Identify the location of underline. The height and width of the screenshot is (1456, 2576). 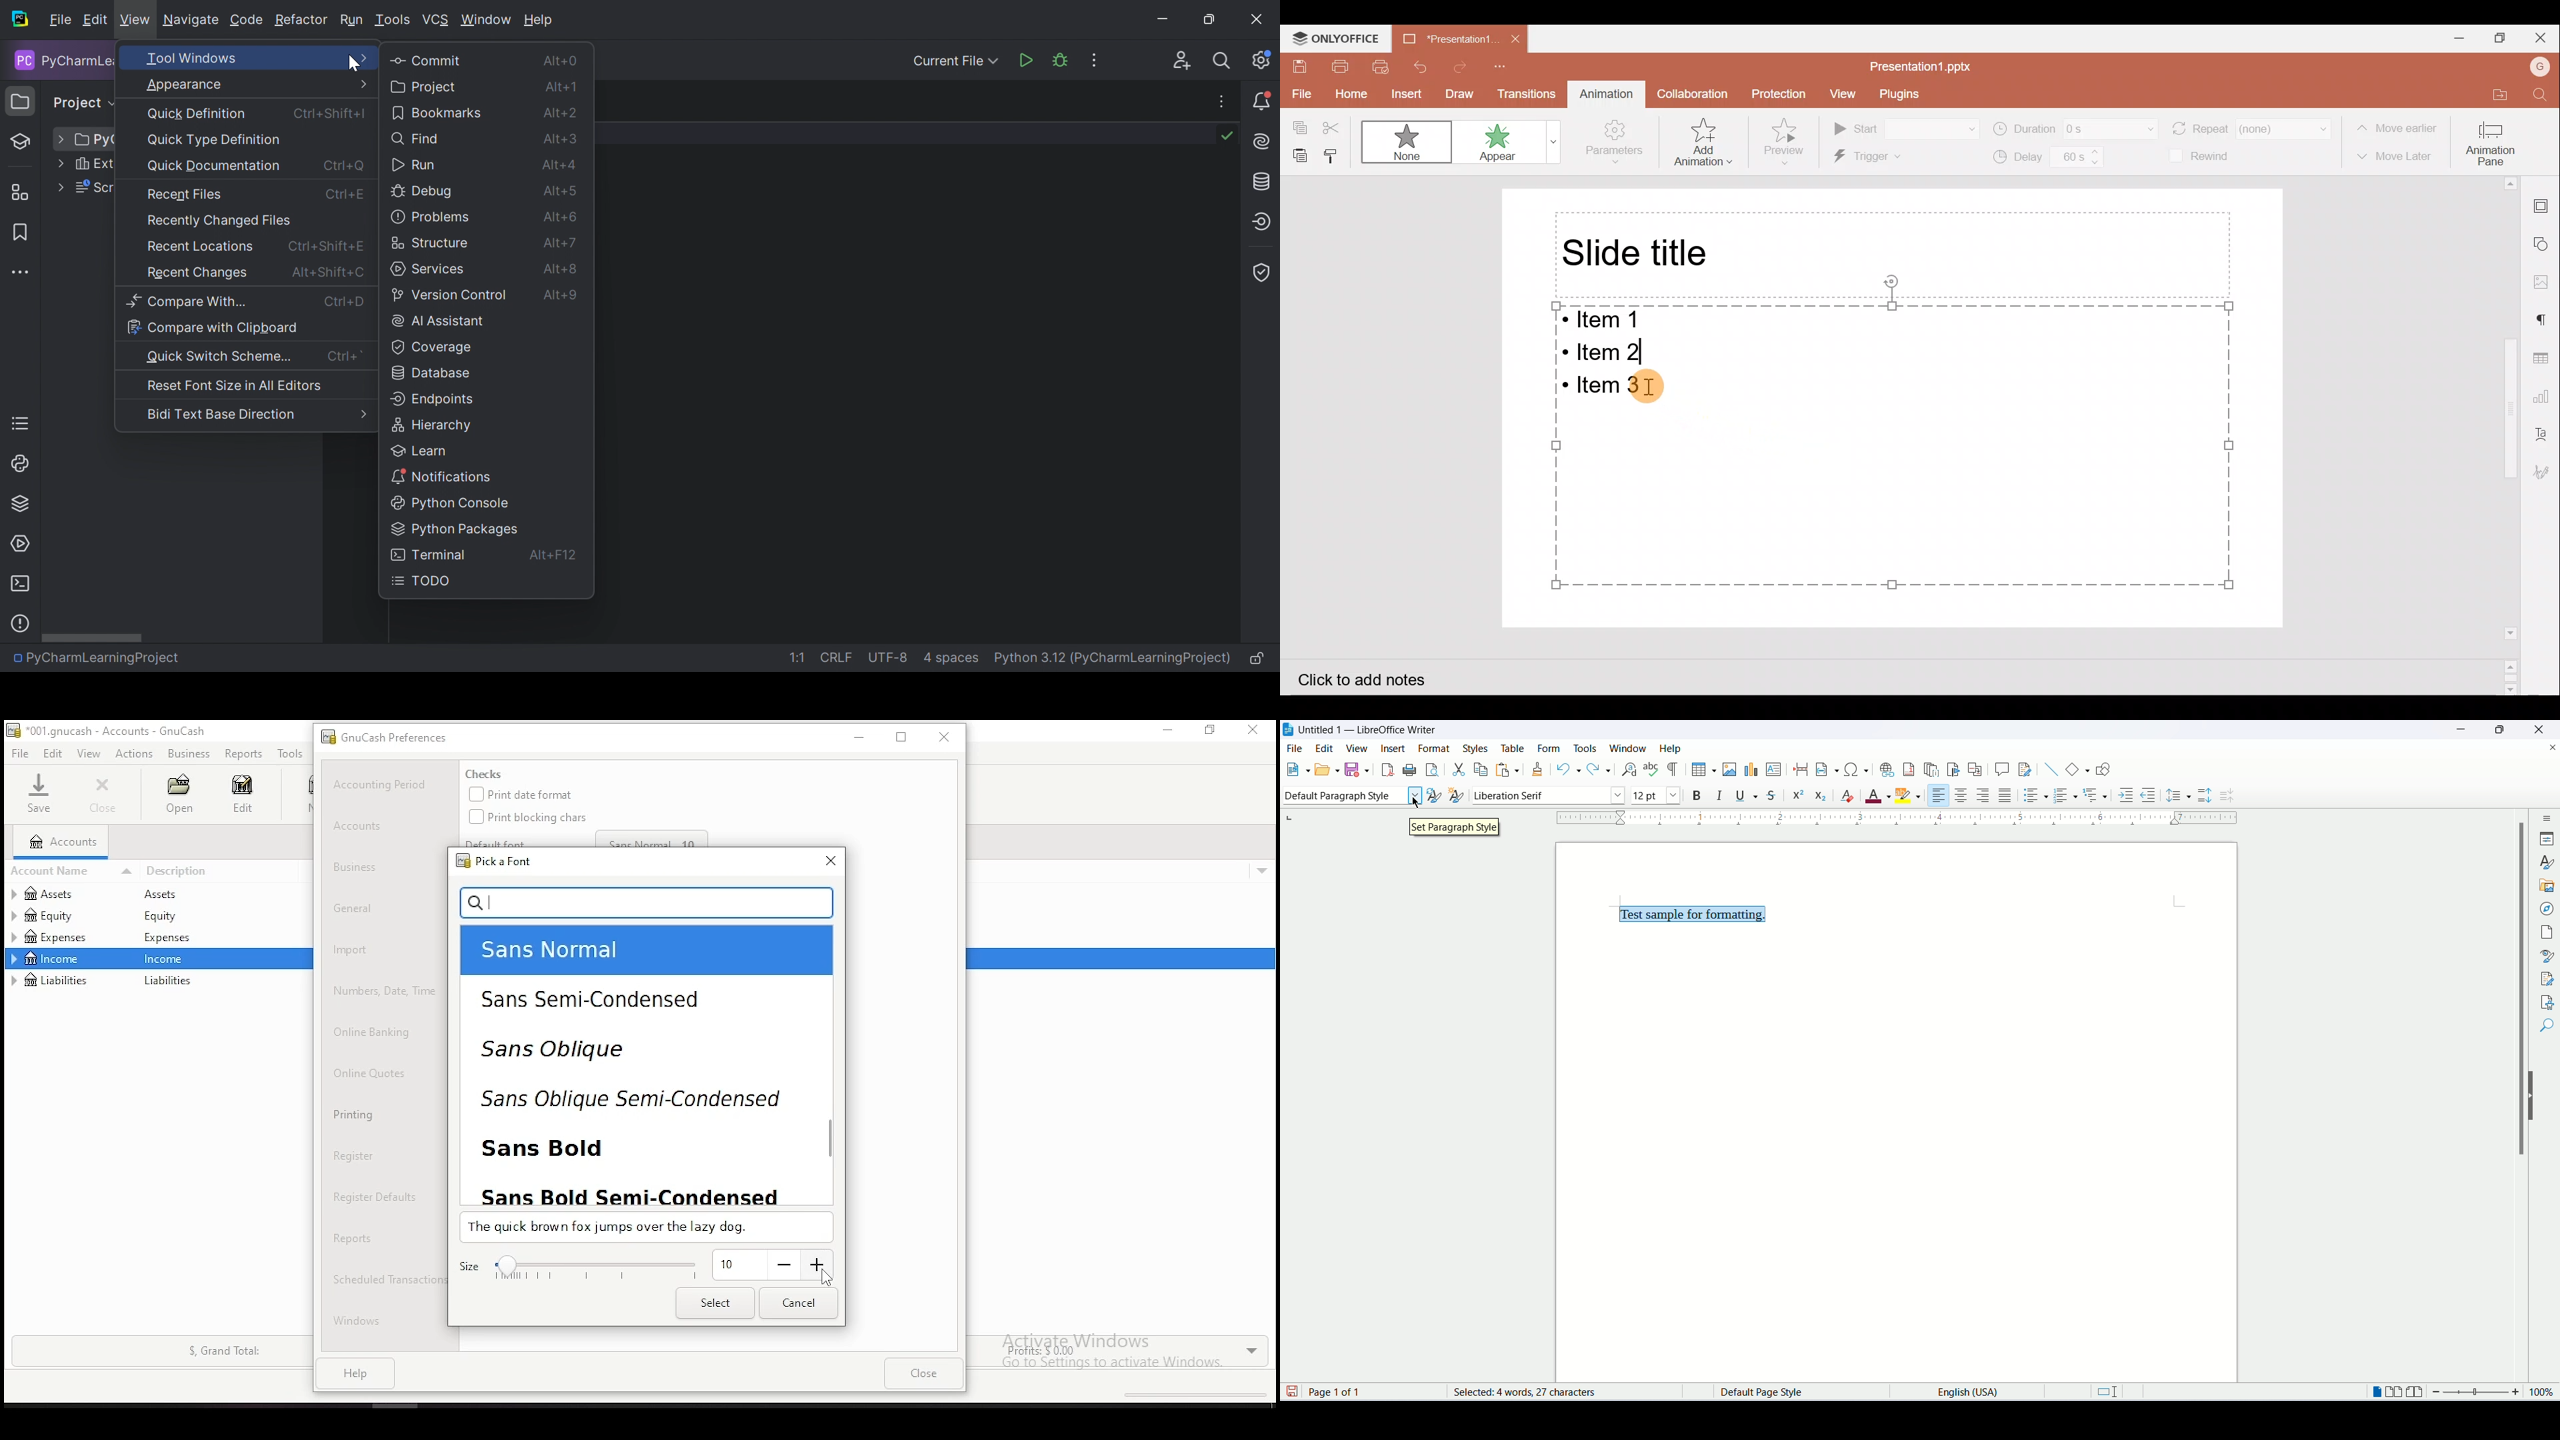
(1749, 796).